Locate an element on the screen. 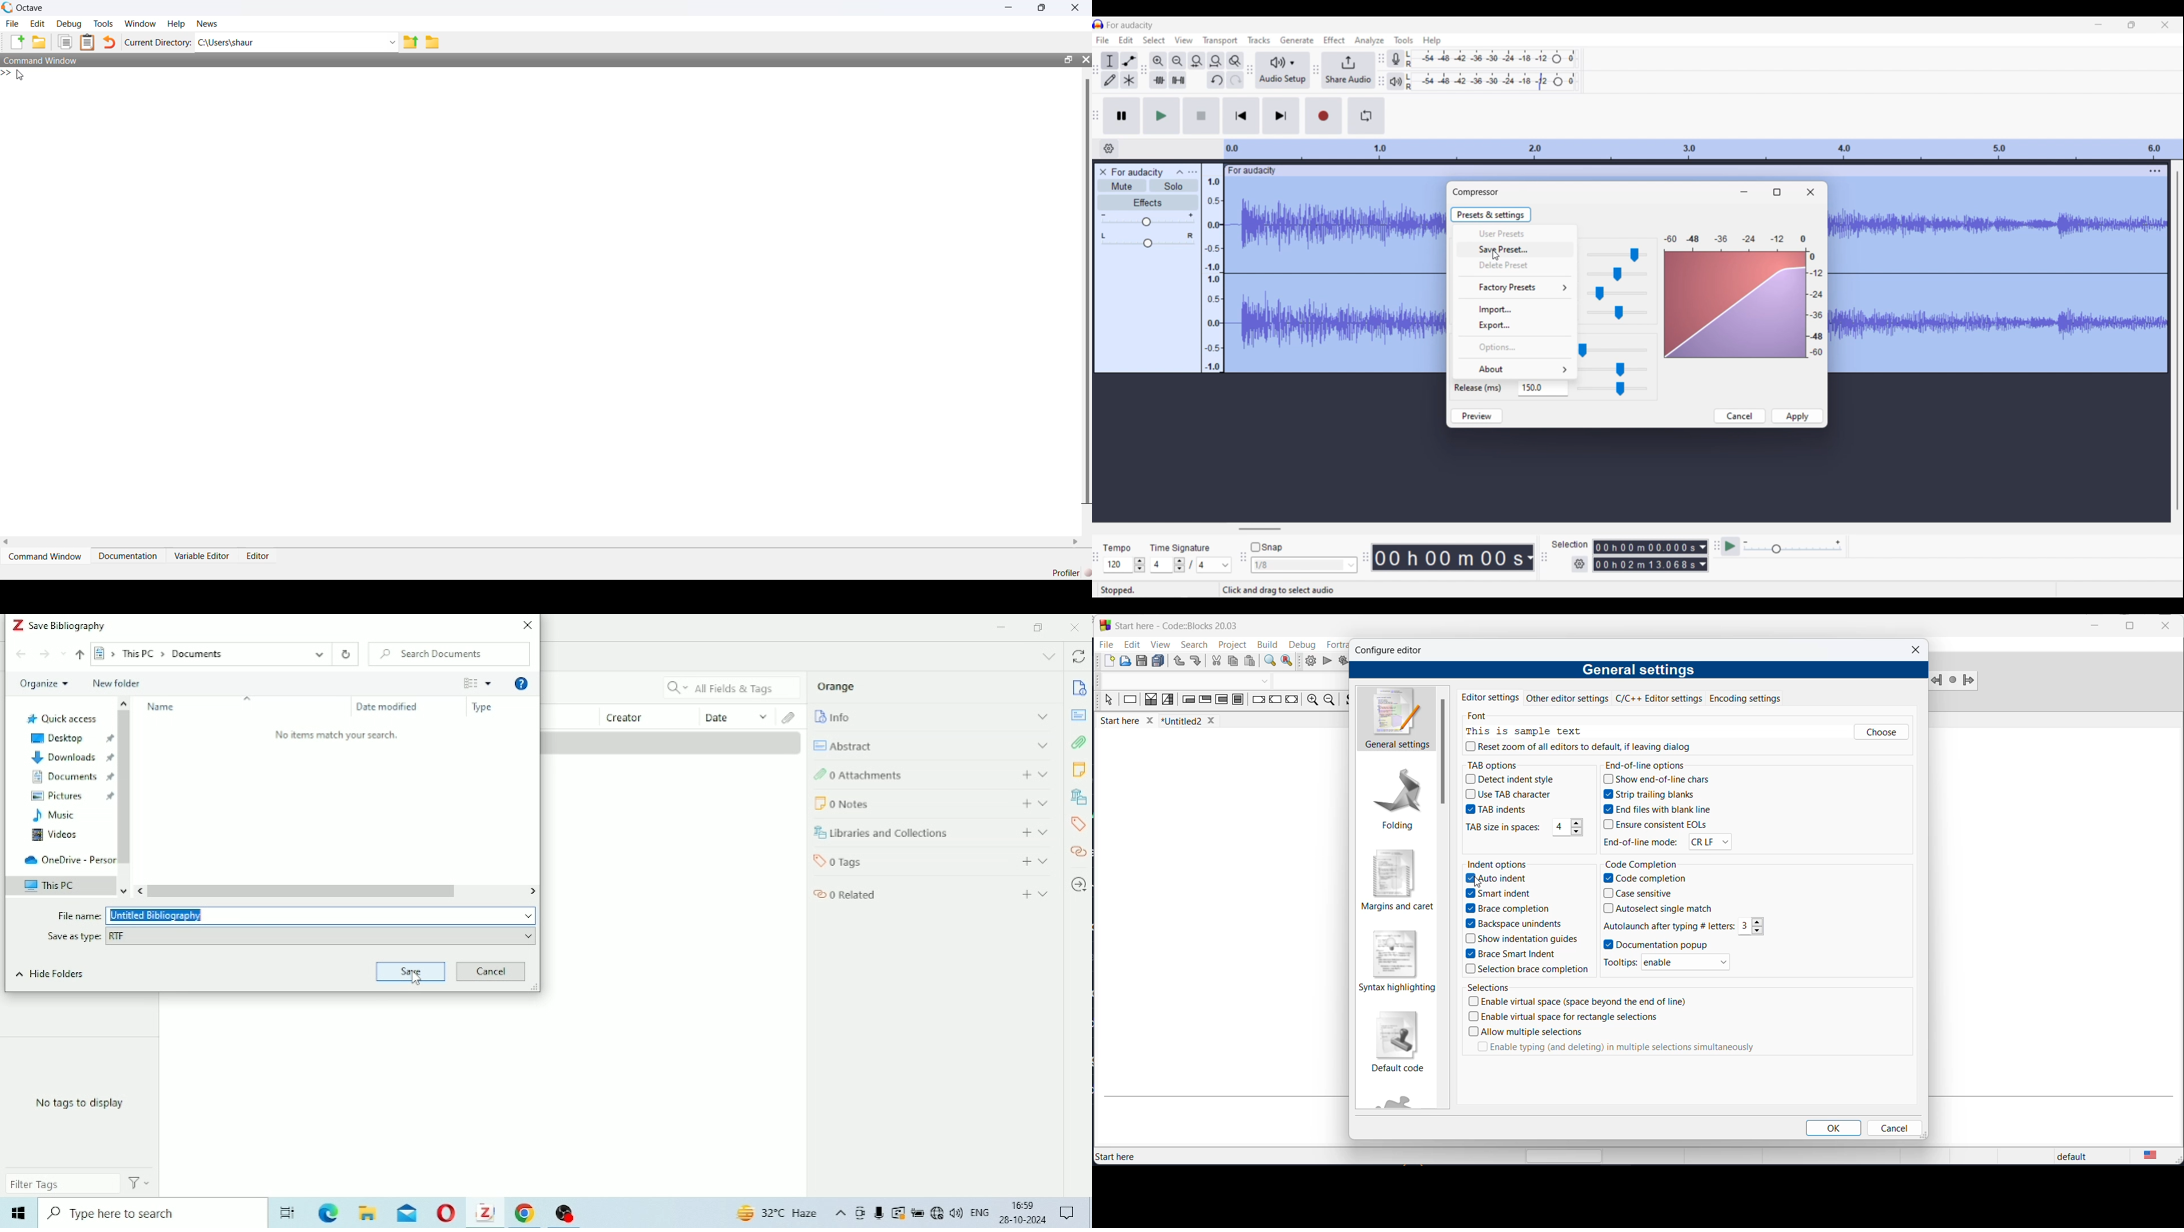  return instruction is located at coordinates (1292, 700).